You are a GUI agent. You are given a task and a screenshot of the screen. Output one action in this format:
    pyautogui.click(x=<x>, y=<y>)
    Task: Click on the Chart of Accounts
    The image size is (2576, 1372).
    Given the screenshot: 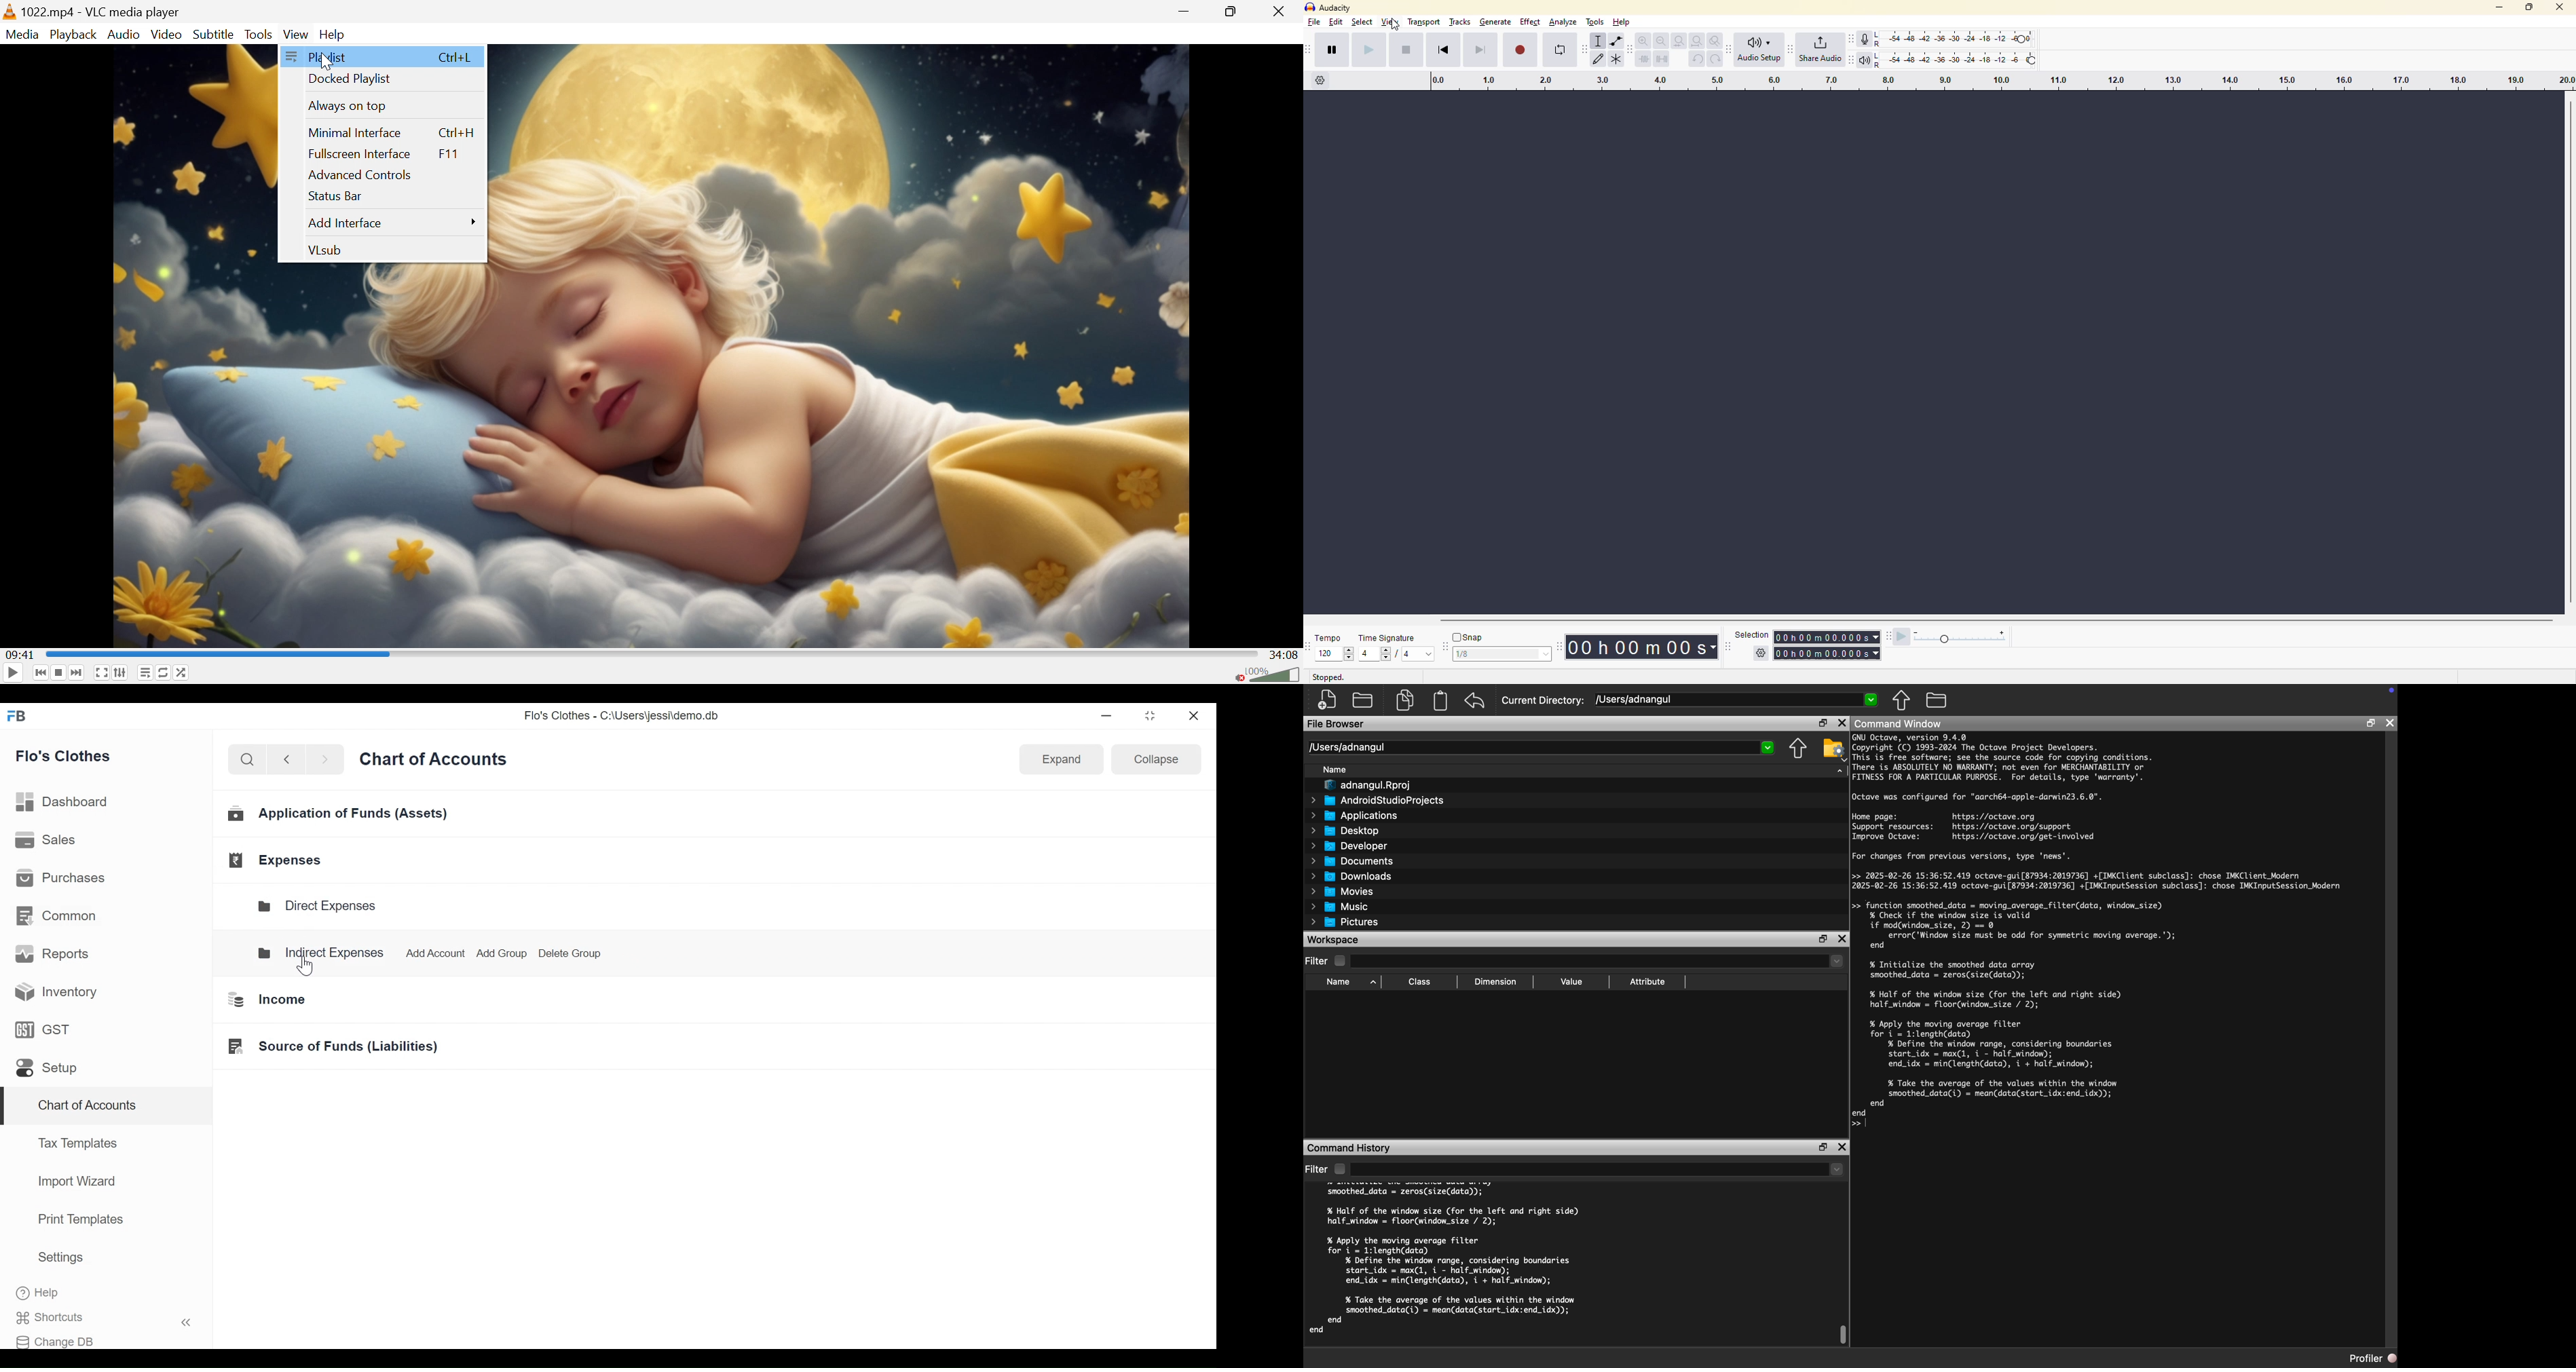 What is the action you would take?
    pyautogui.click(x=84, y=1107)
    